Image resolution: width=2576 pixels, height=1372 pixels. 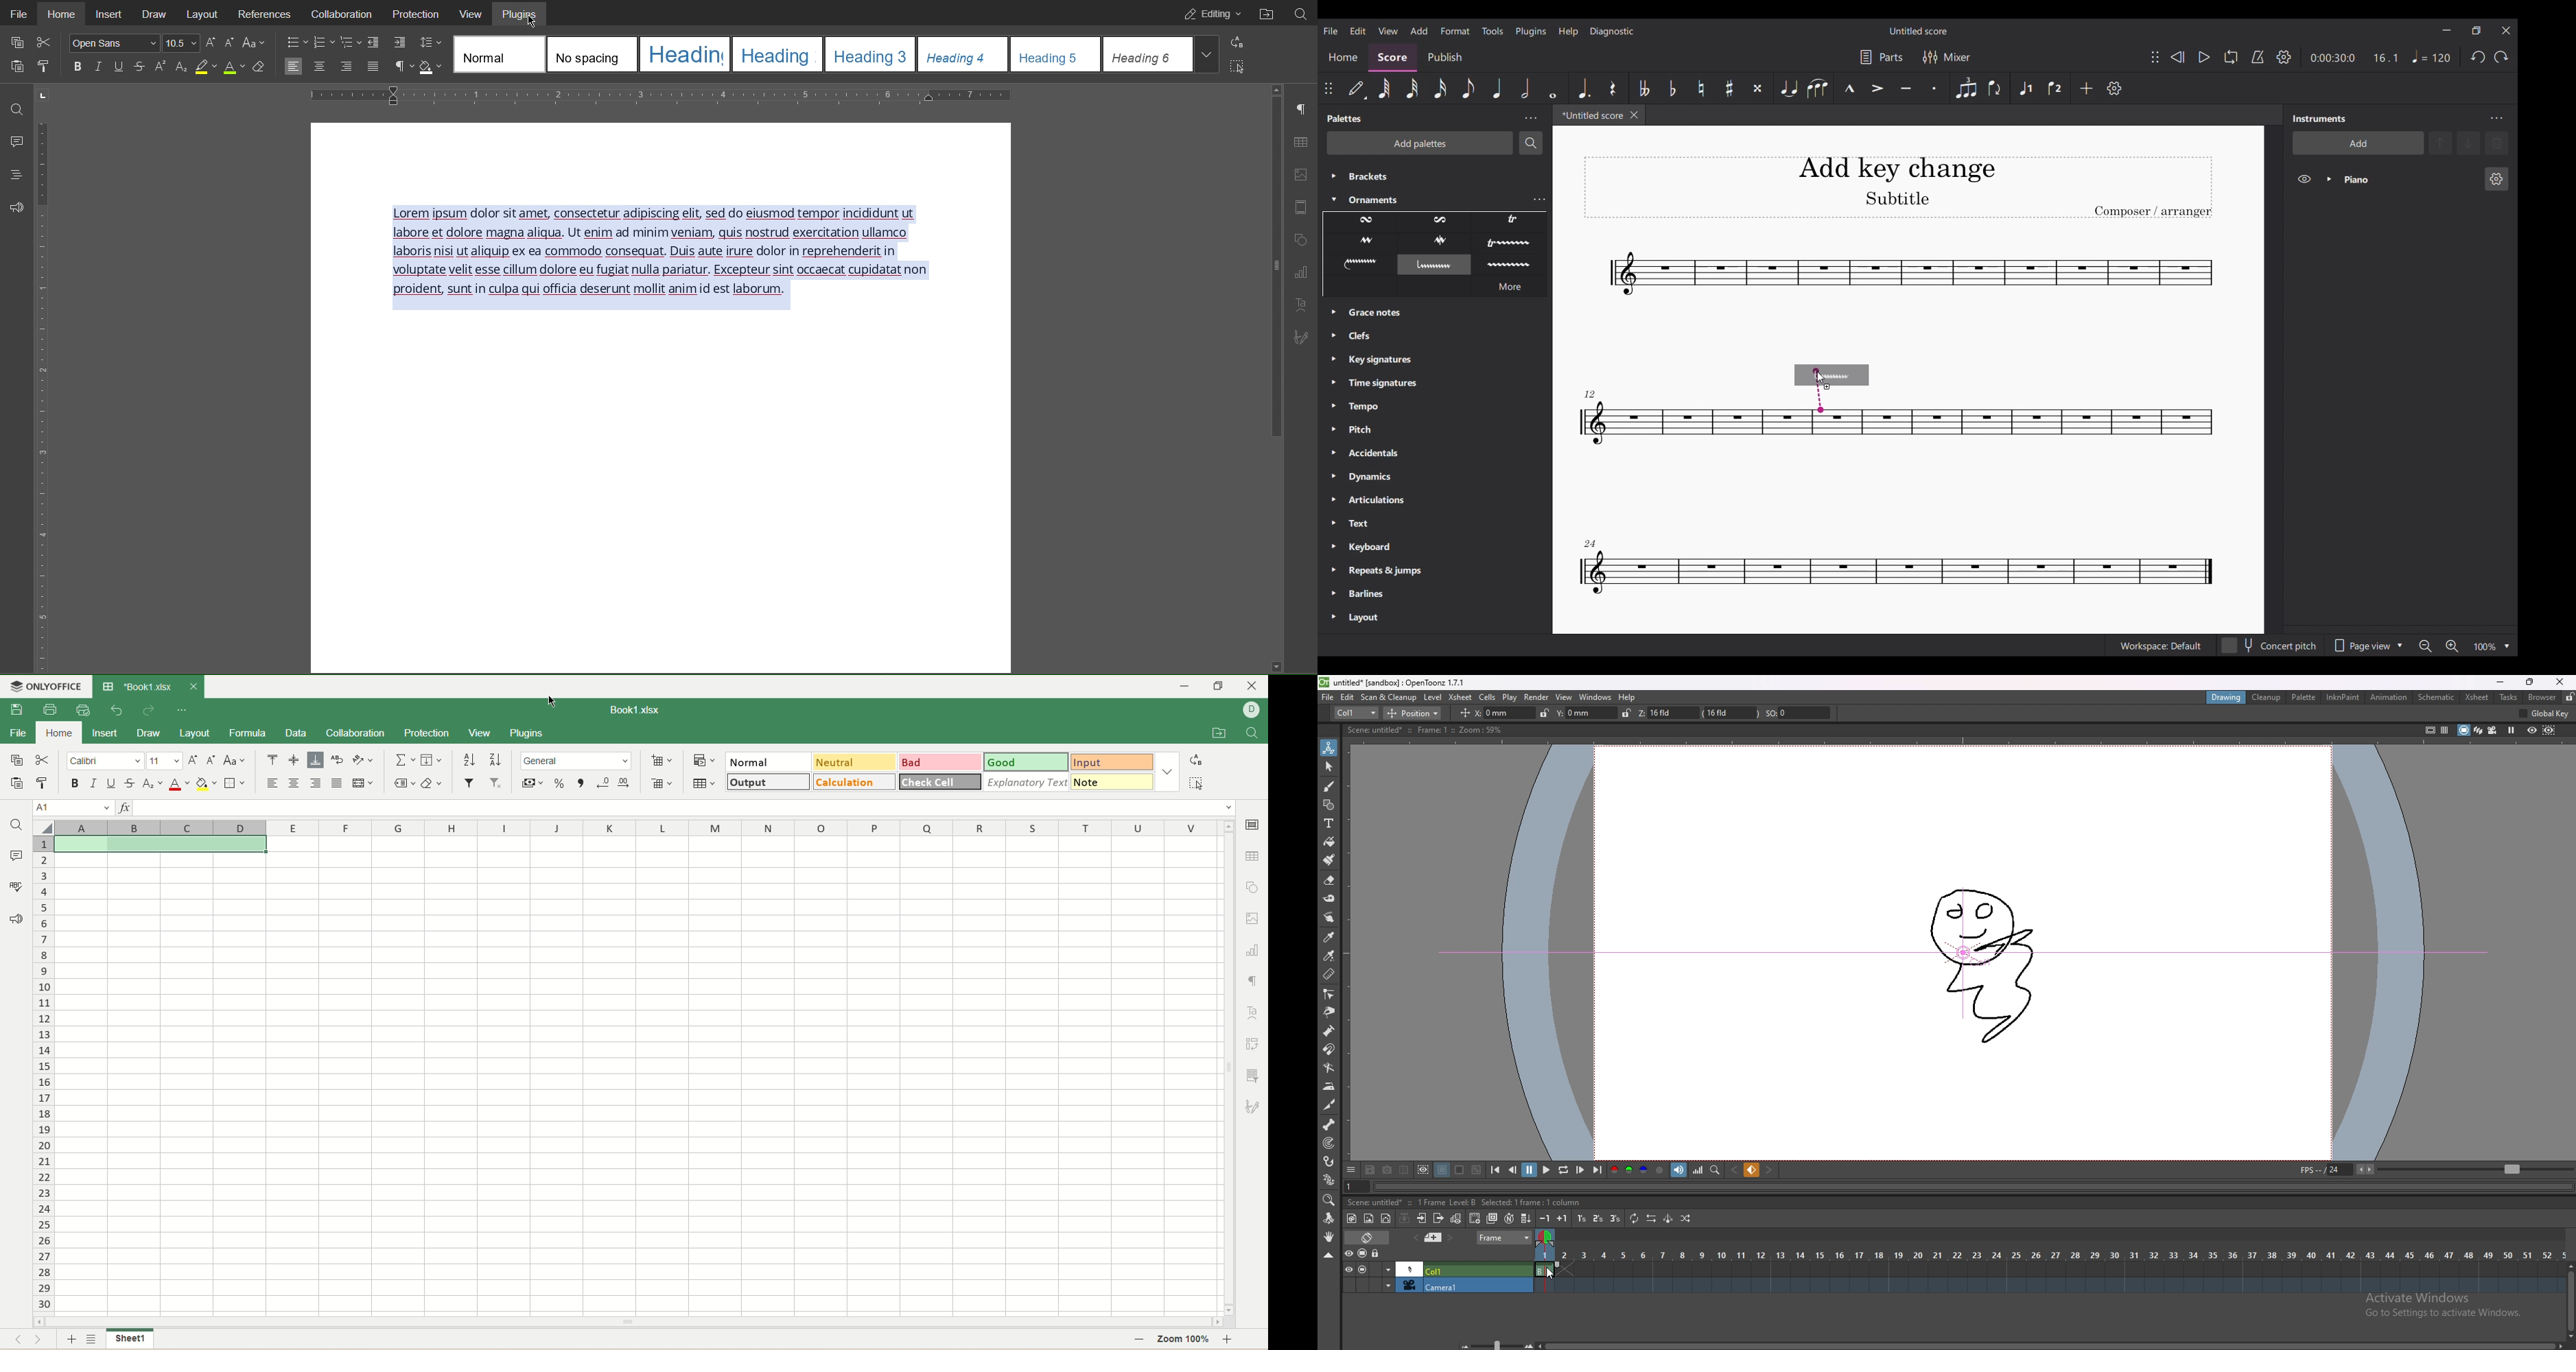 What do you see at coordinates (1650, 1218) in the screenshot?
I see `reverse` at bounding box center [1650, 1218].